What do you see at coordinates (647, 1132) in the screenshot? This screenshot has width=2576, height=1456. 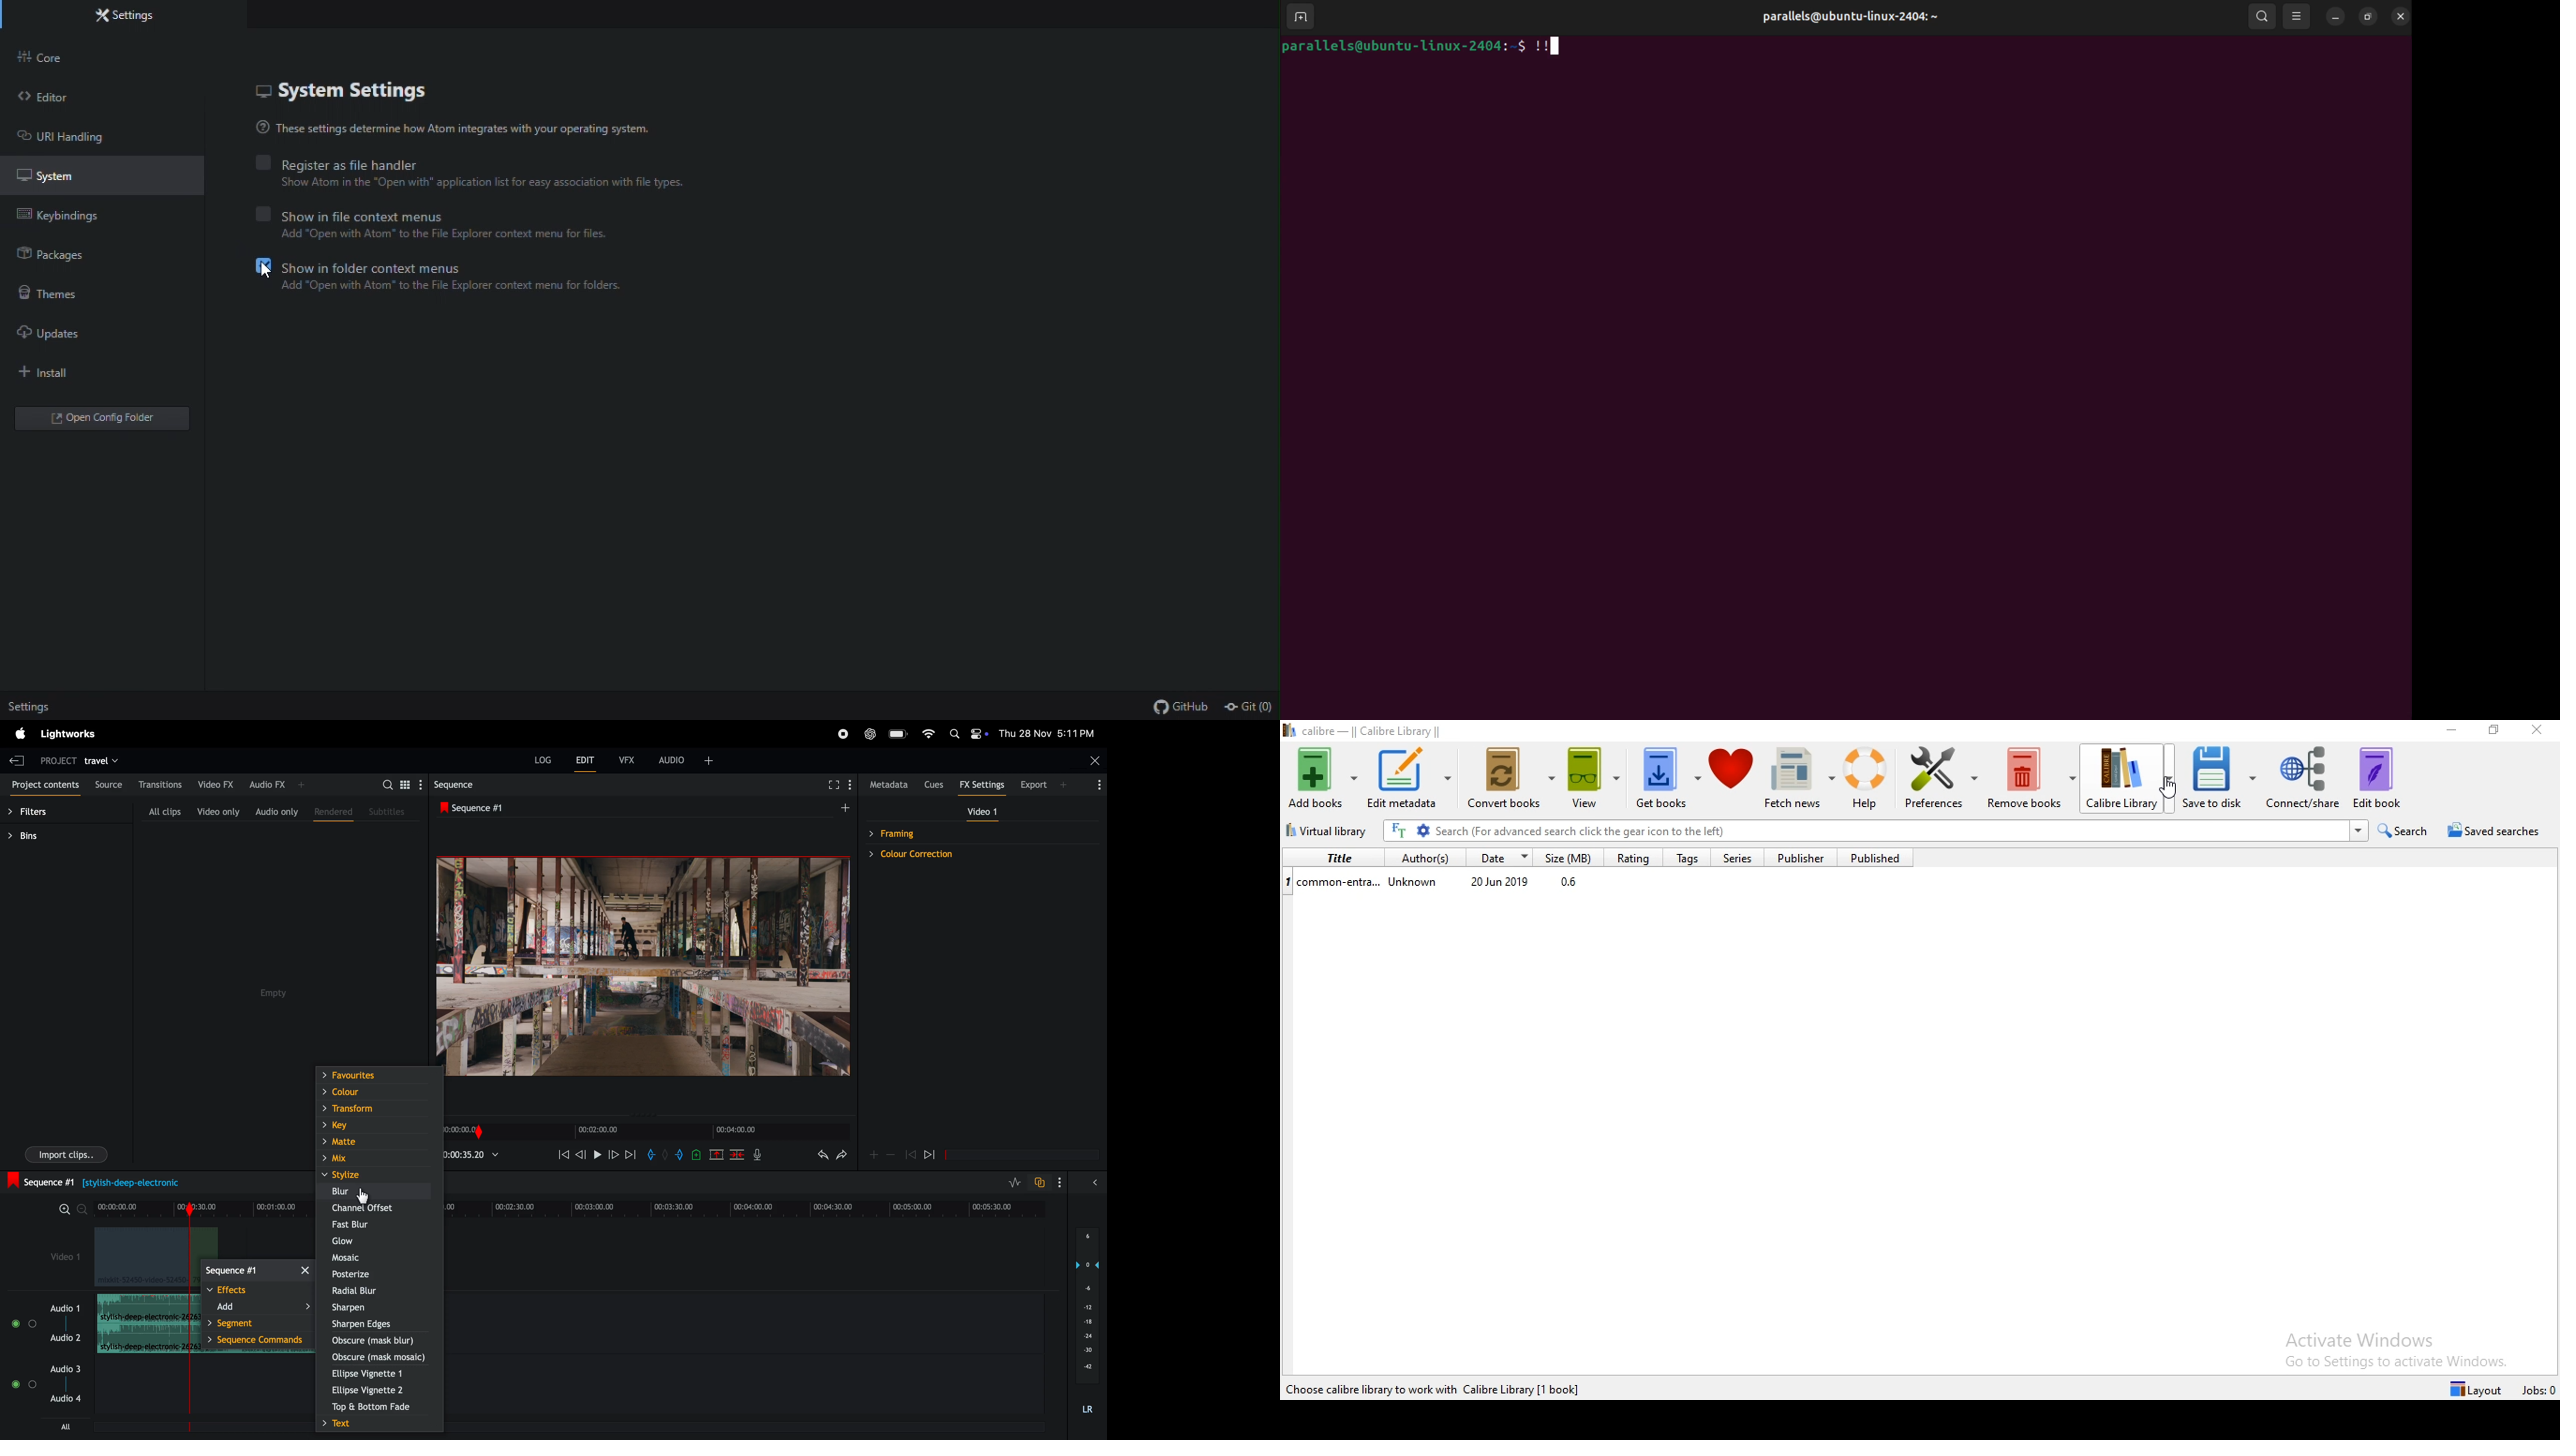 I see `time frames` at bounding box center [647, 1132].